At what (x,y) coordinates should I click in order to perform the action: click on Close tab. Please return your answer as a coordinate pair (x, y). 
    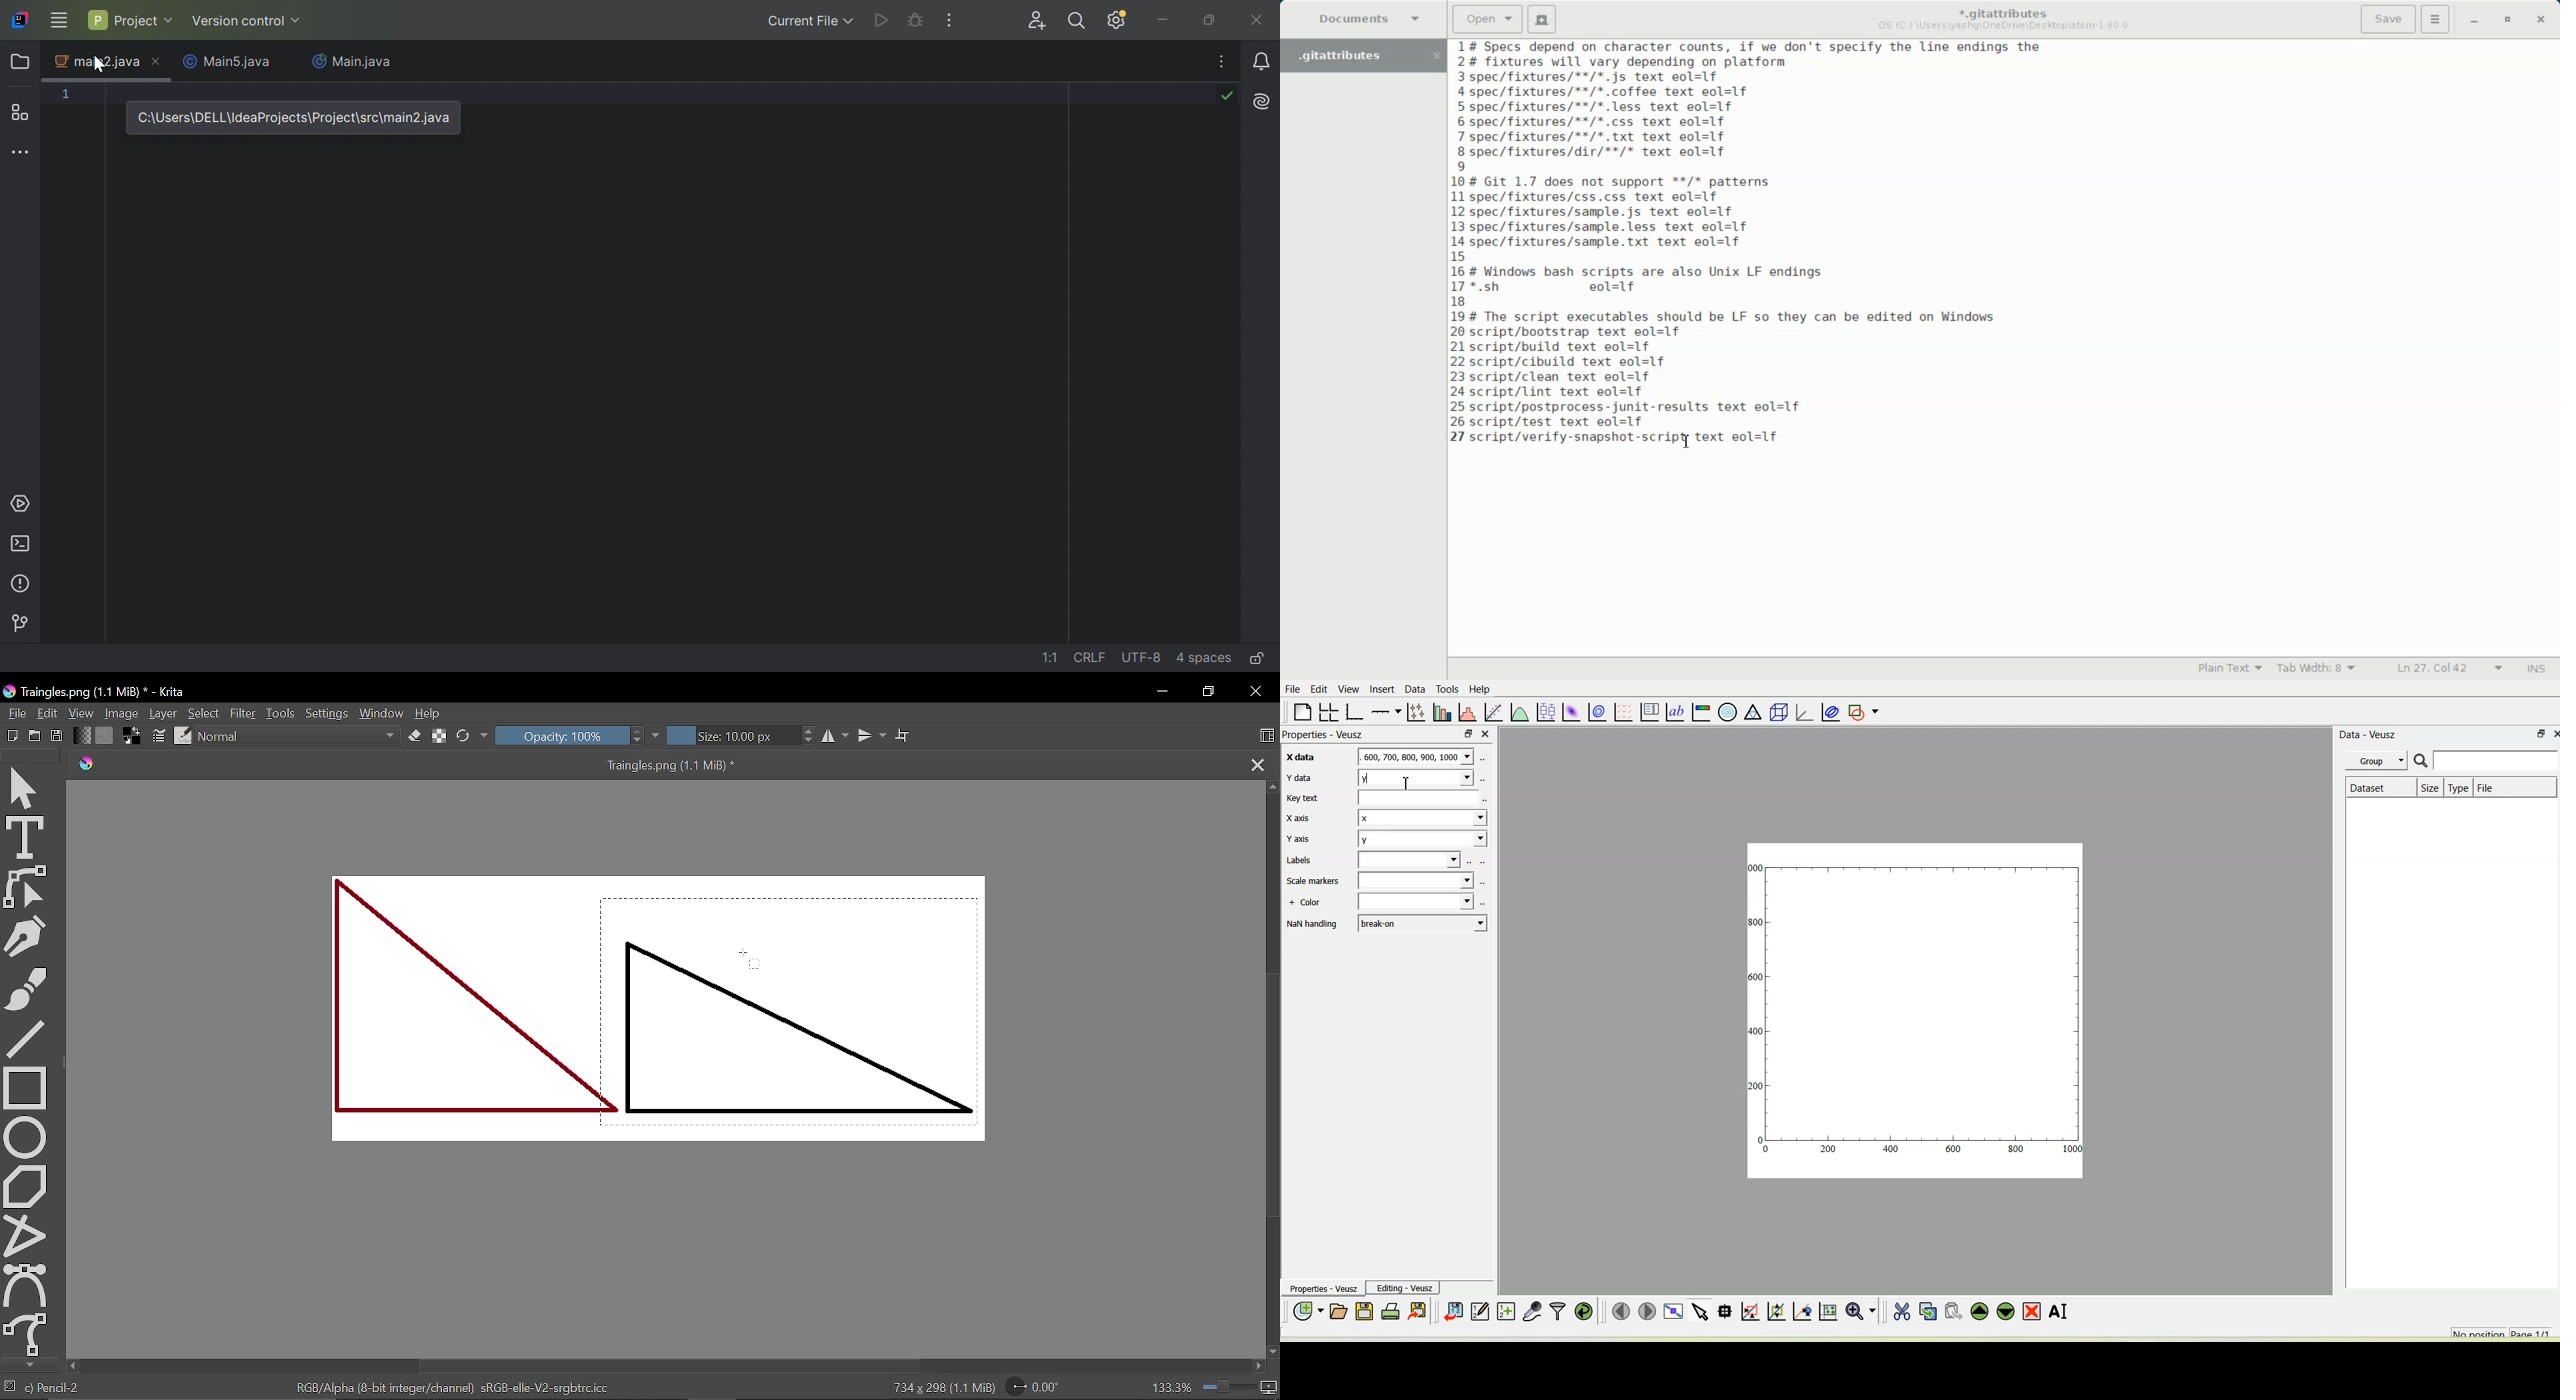
    Looking at the image, I should click on (1257, 766).